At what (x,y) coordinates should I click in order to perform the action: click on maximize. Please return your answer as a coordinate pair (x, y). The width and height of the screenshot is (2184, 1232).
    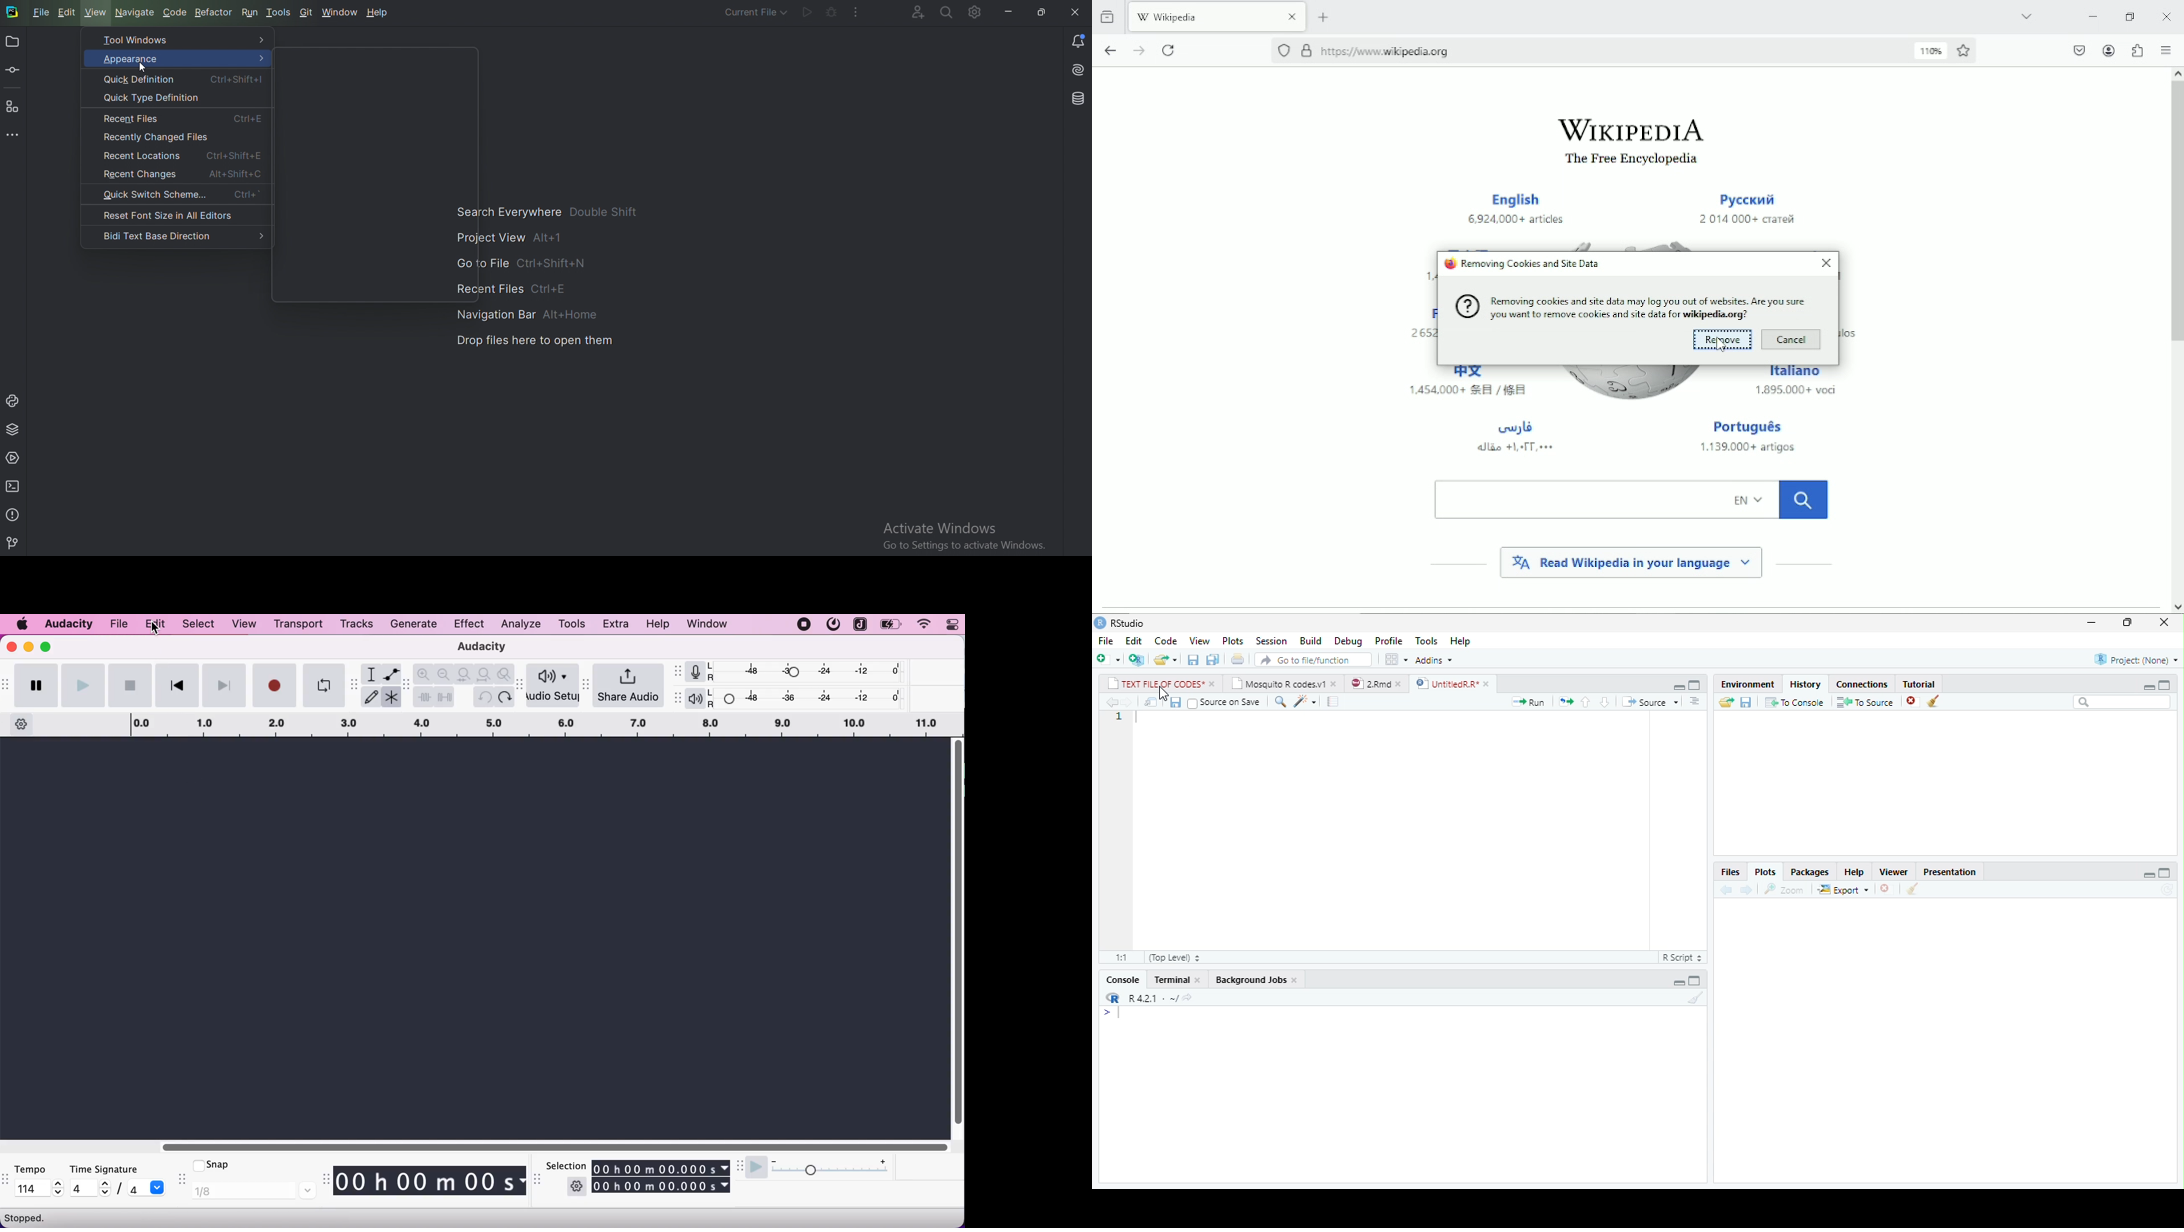
    Looking at the image, I should click on (49, 646).